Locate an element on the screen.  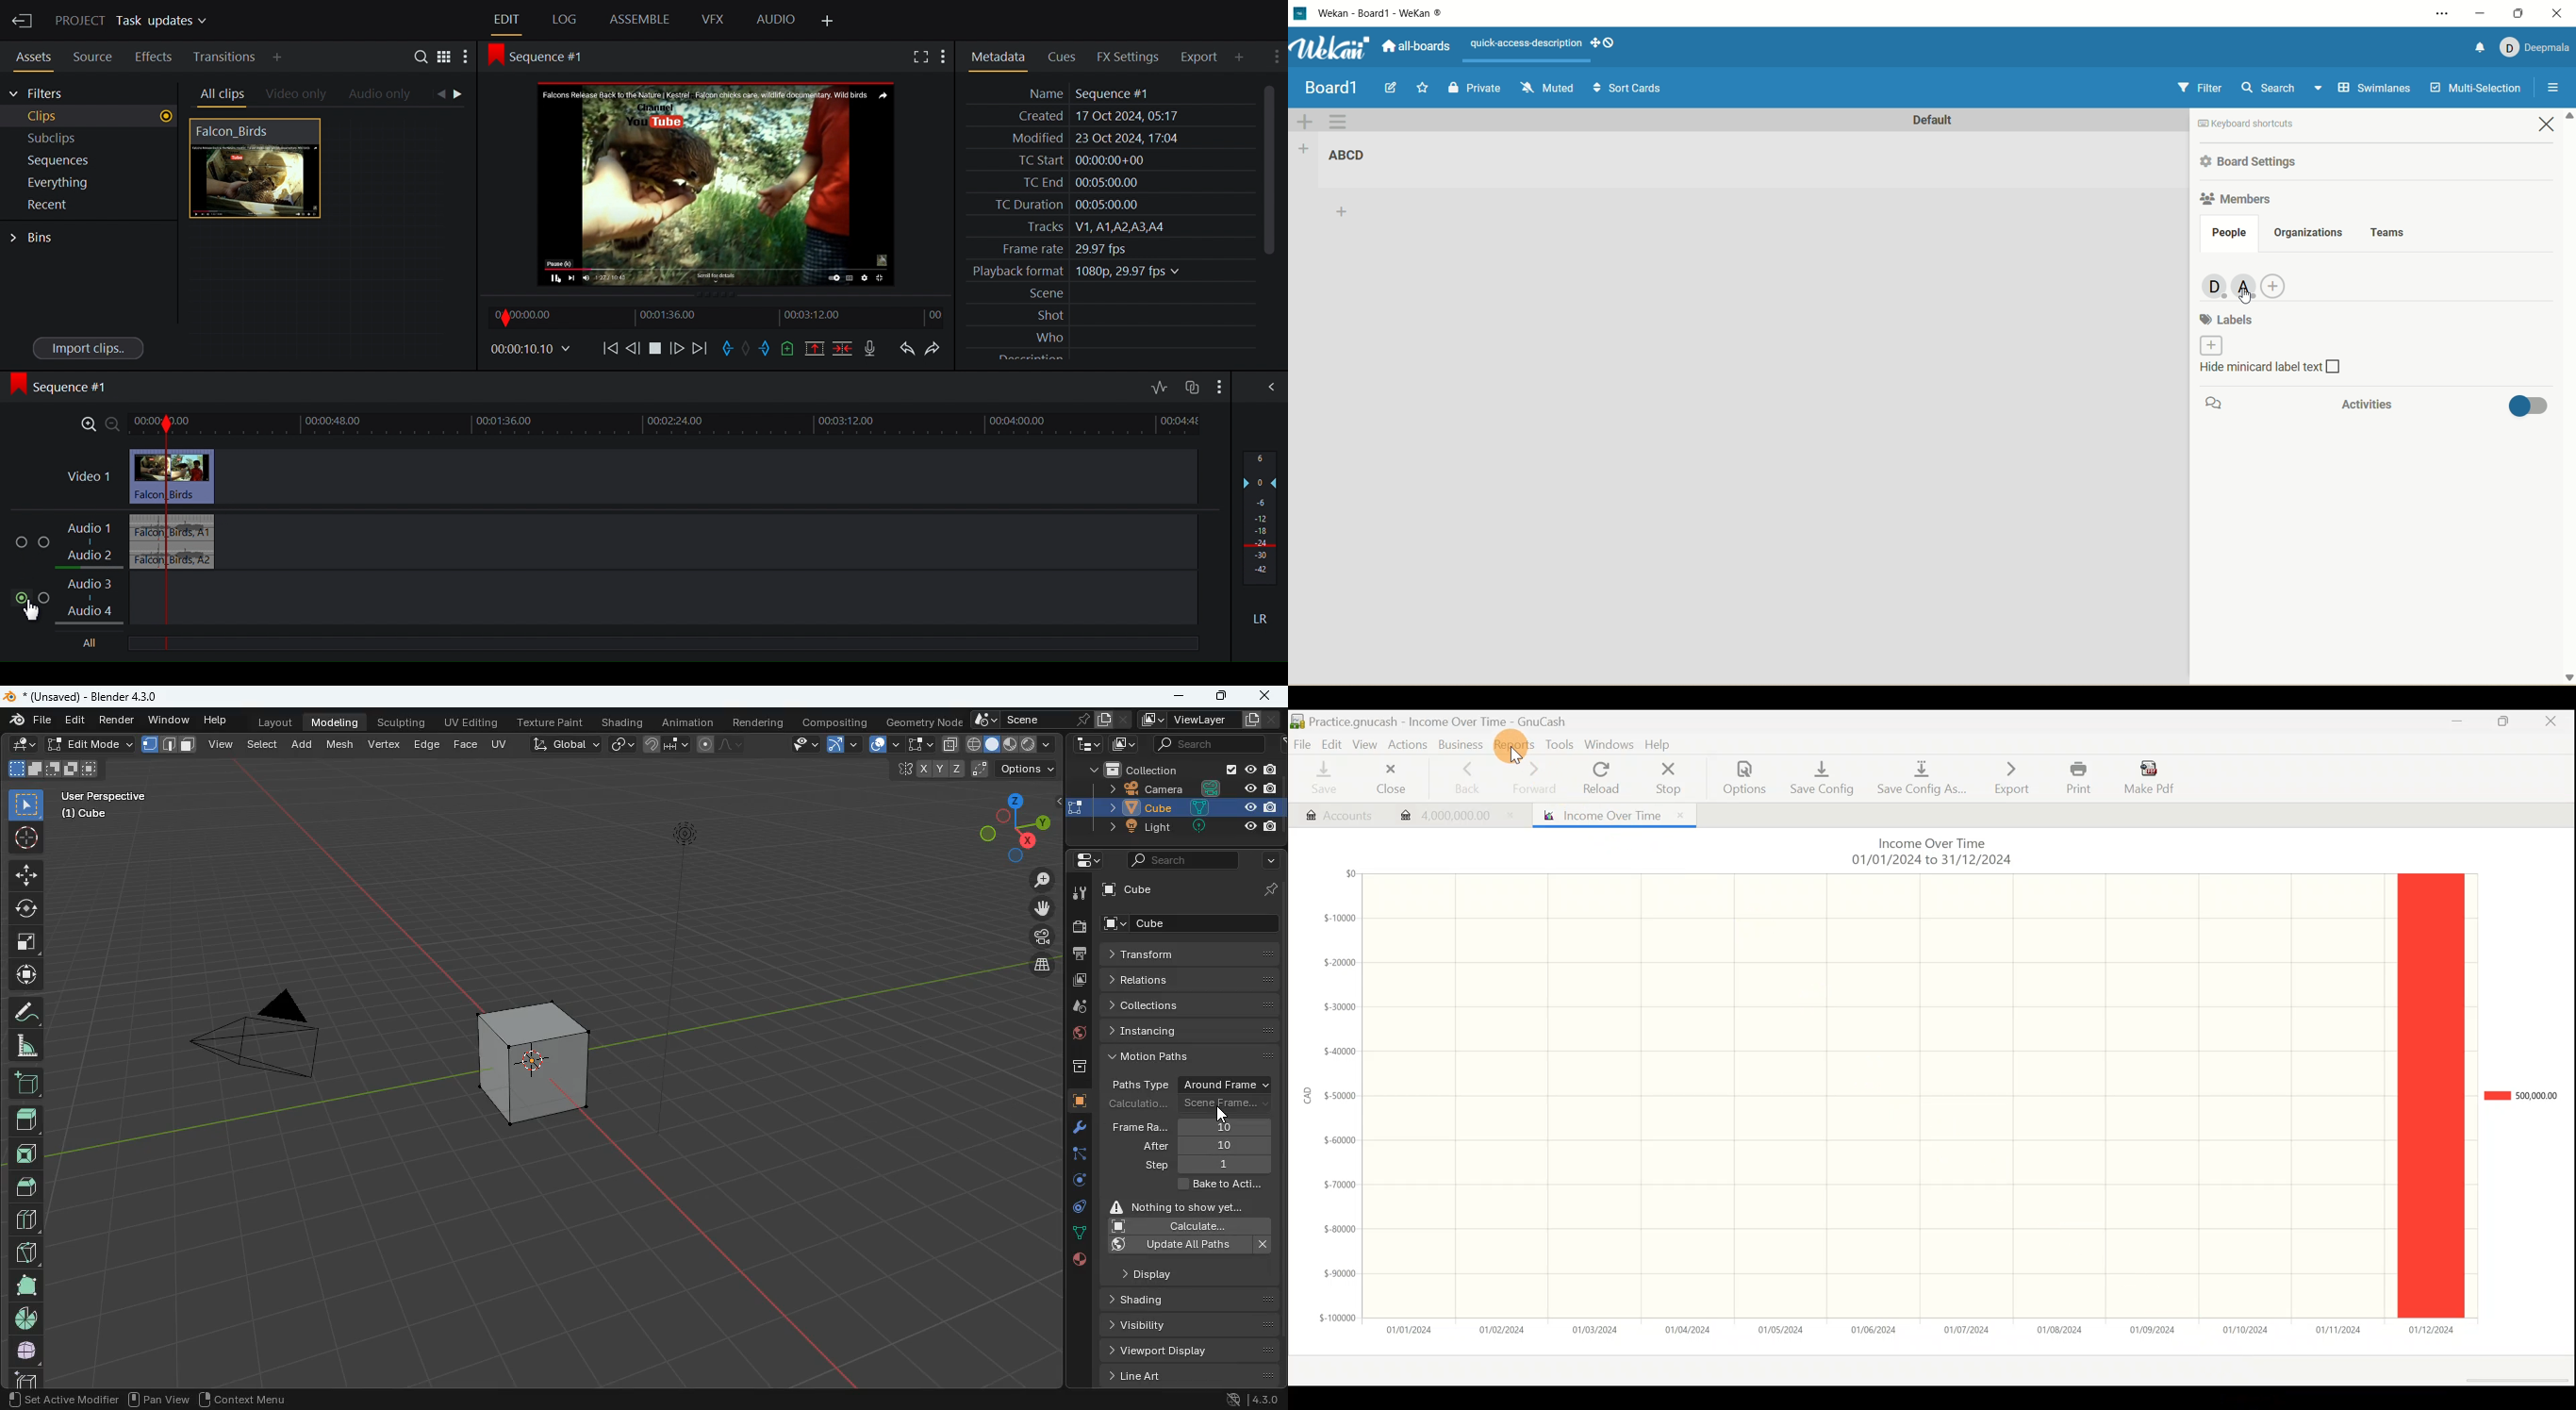
Edit is located at coordinates (508, 20).